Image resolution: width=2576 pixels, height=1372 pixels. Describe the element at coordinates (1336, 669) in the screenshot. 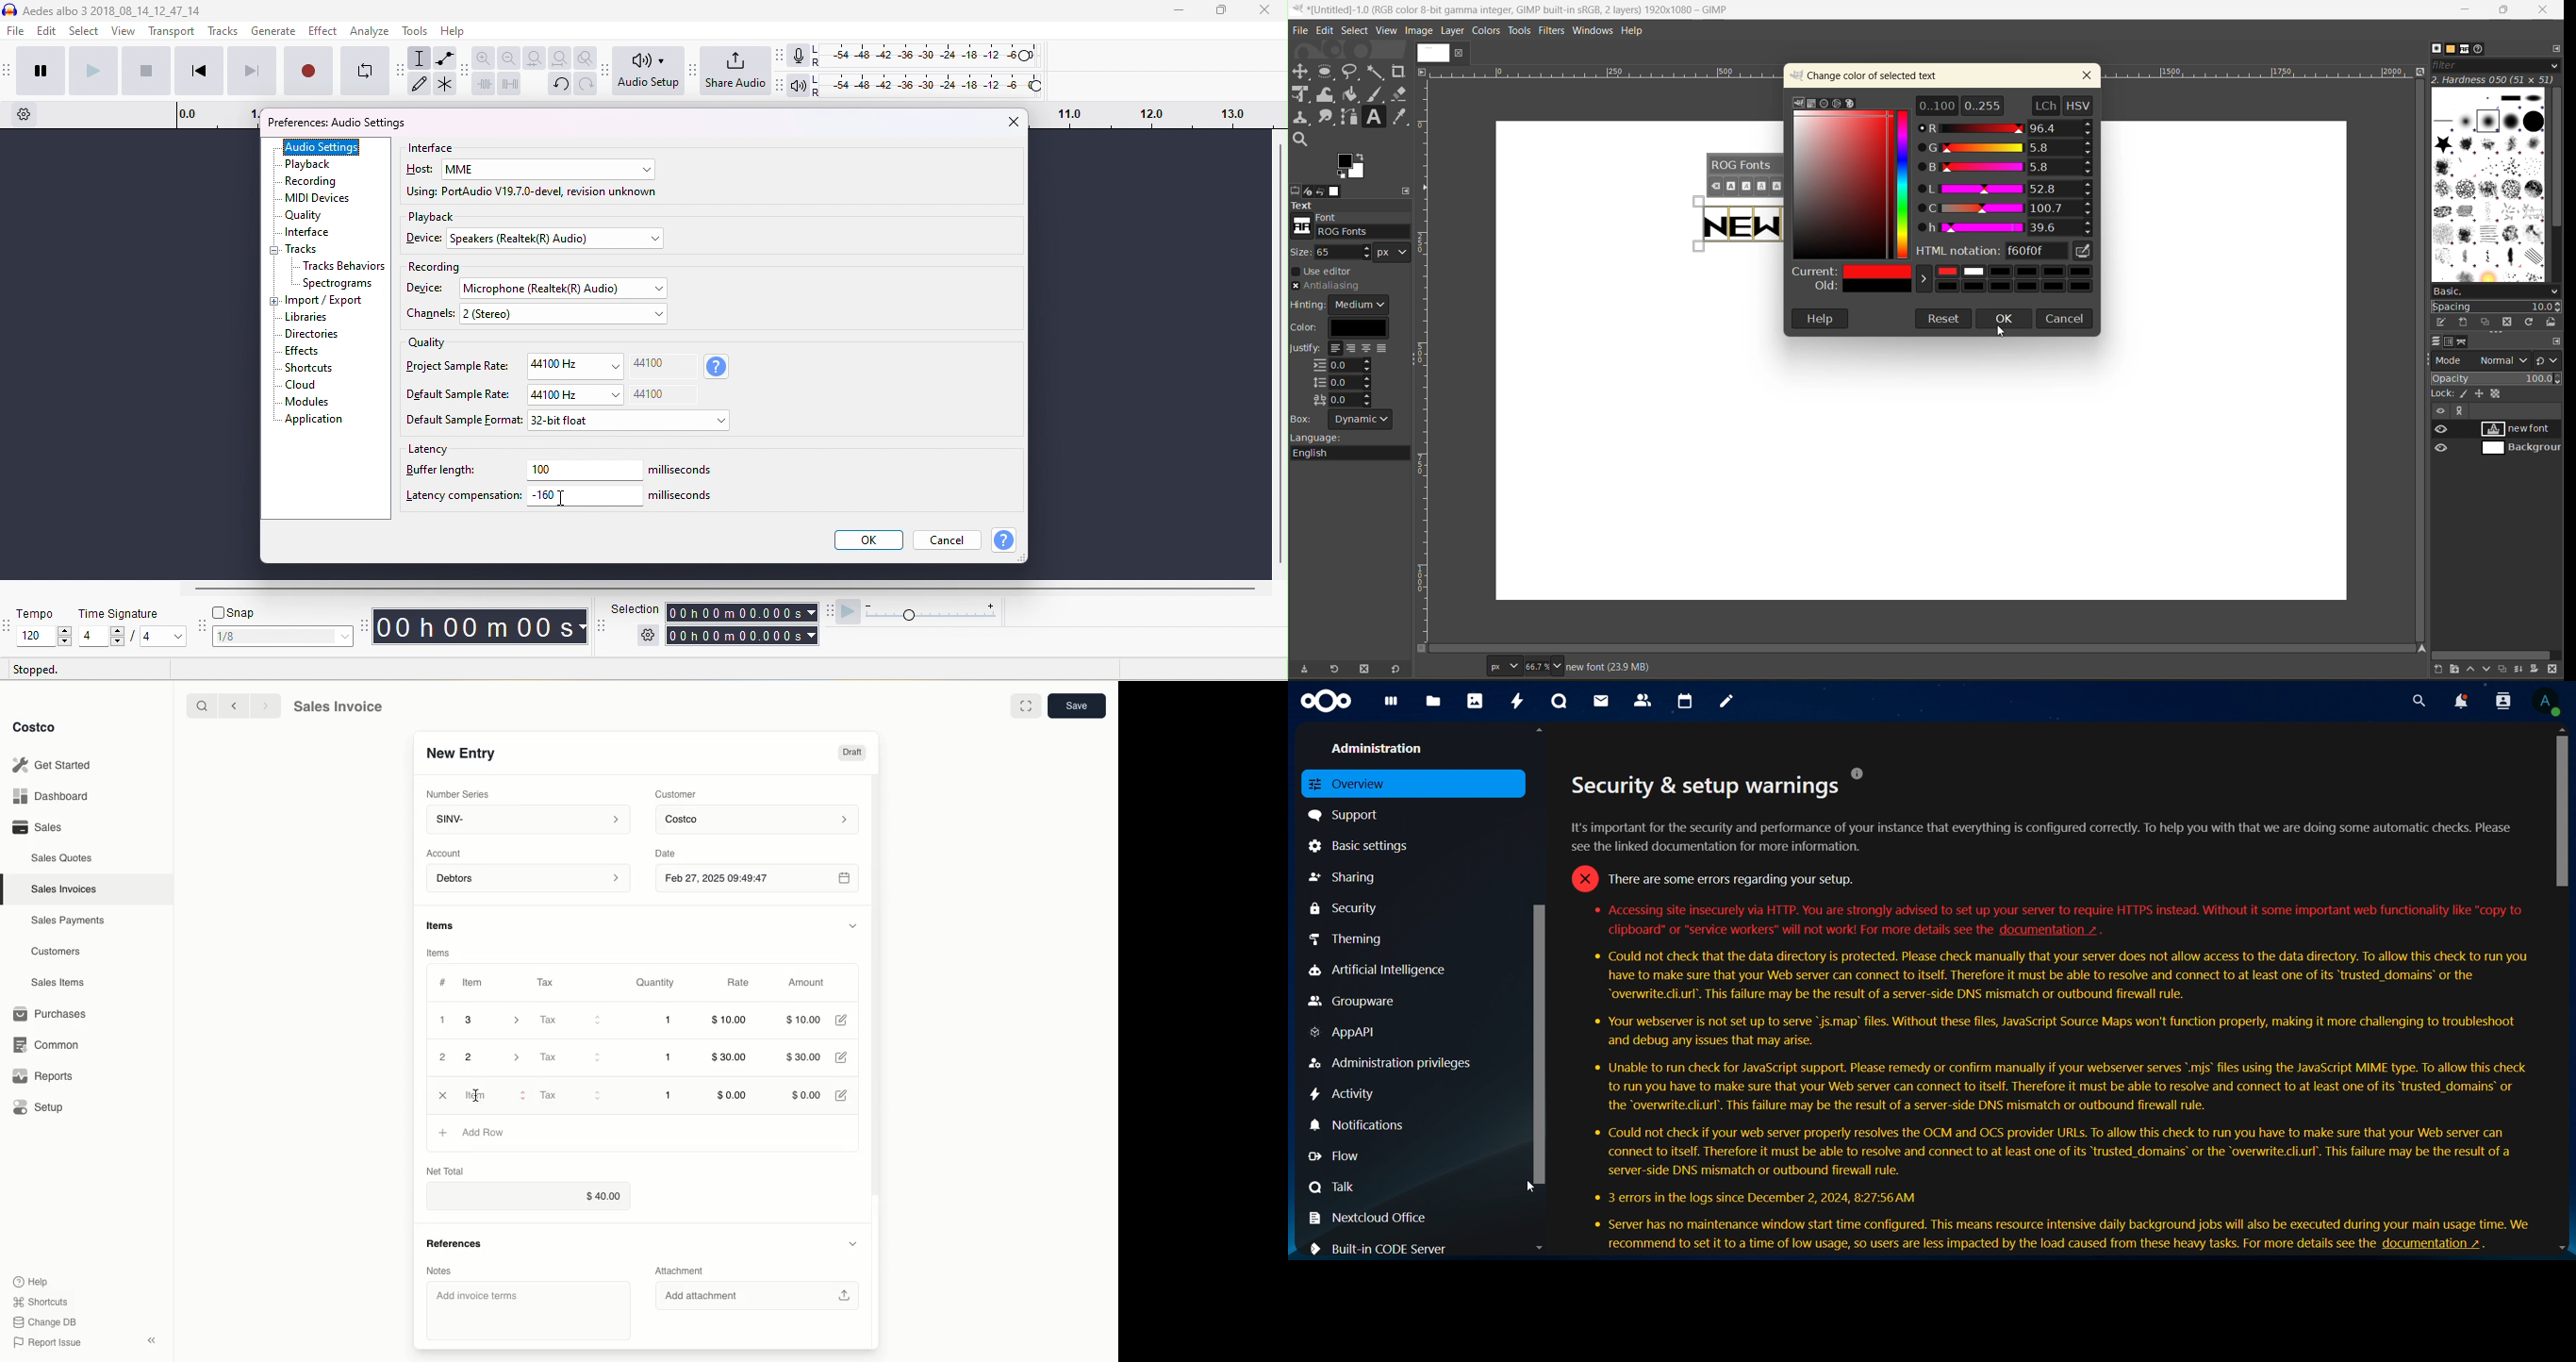

I see `restore tool preset` at that location.